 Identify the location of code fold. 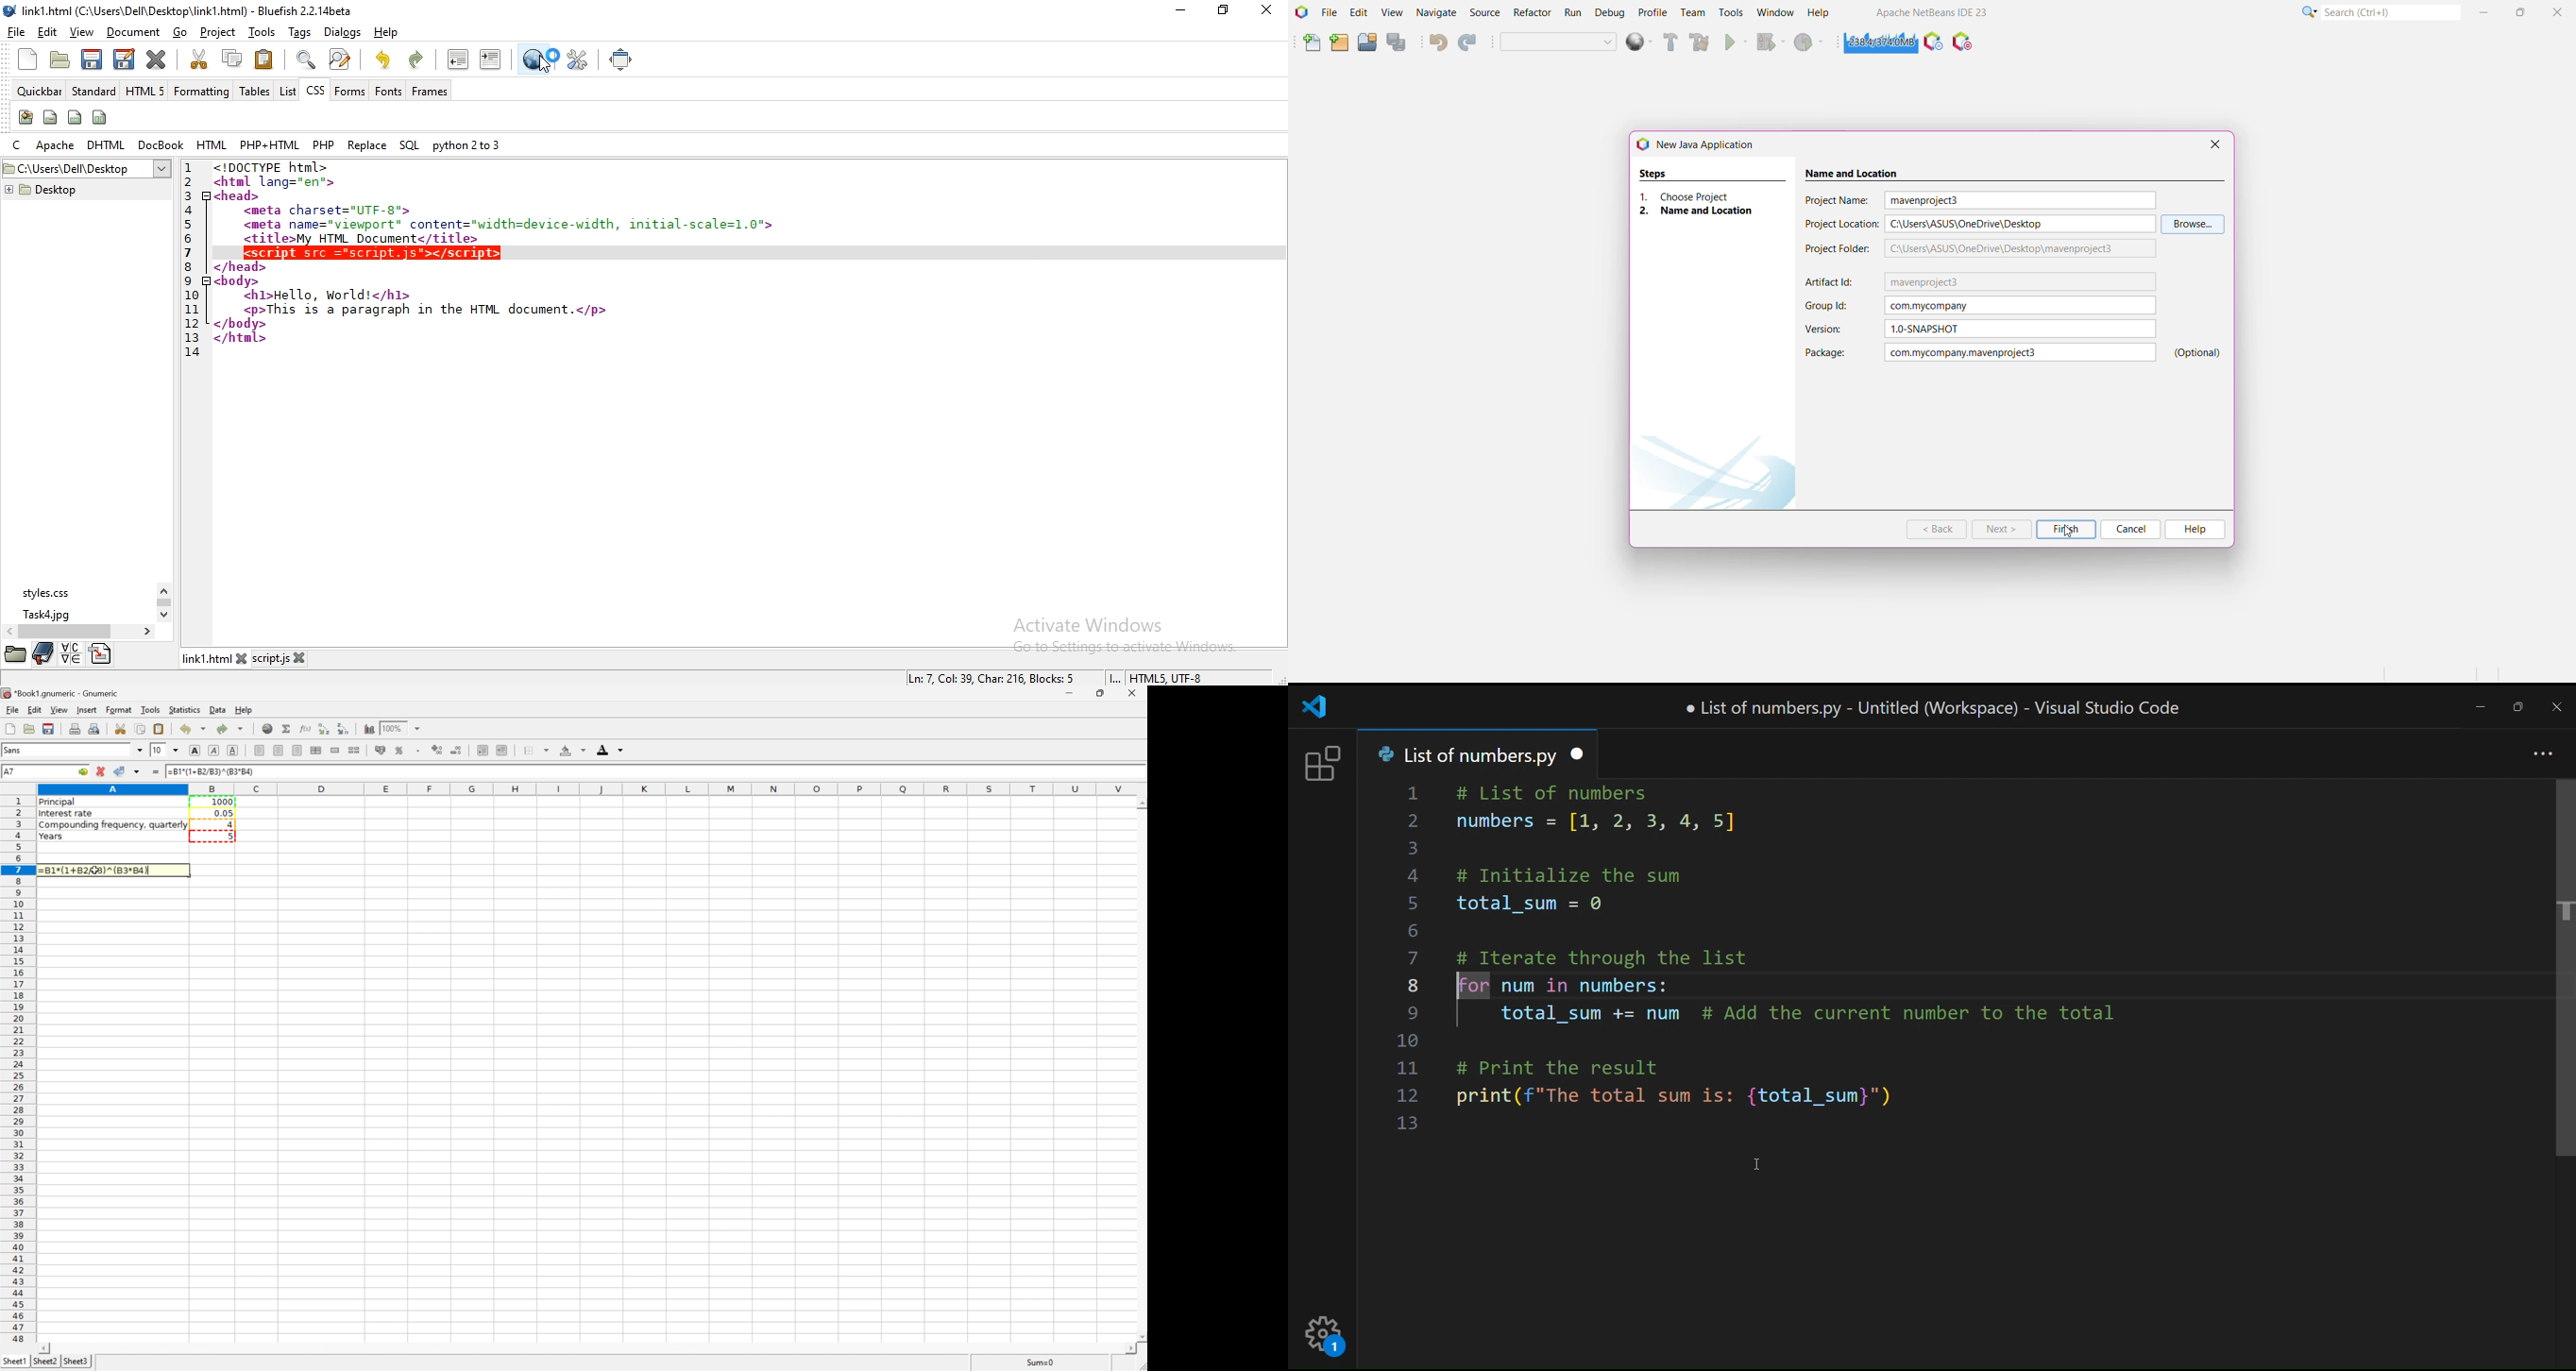
(208, 196).